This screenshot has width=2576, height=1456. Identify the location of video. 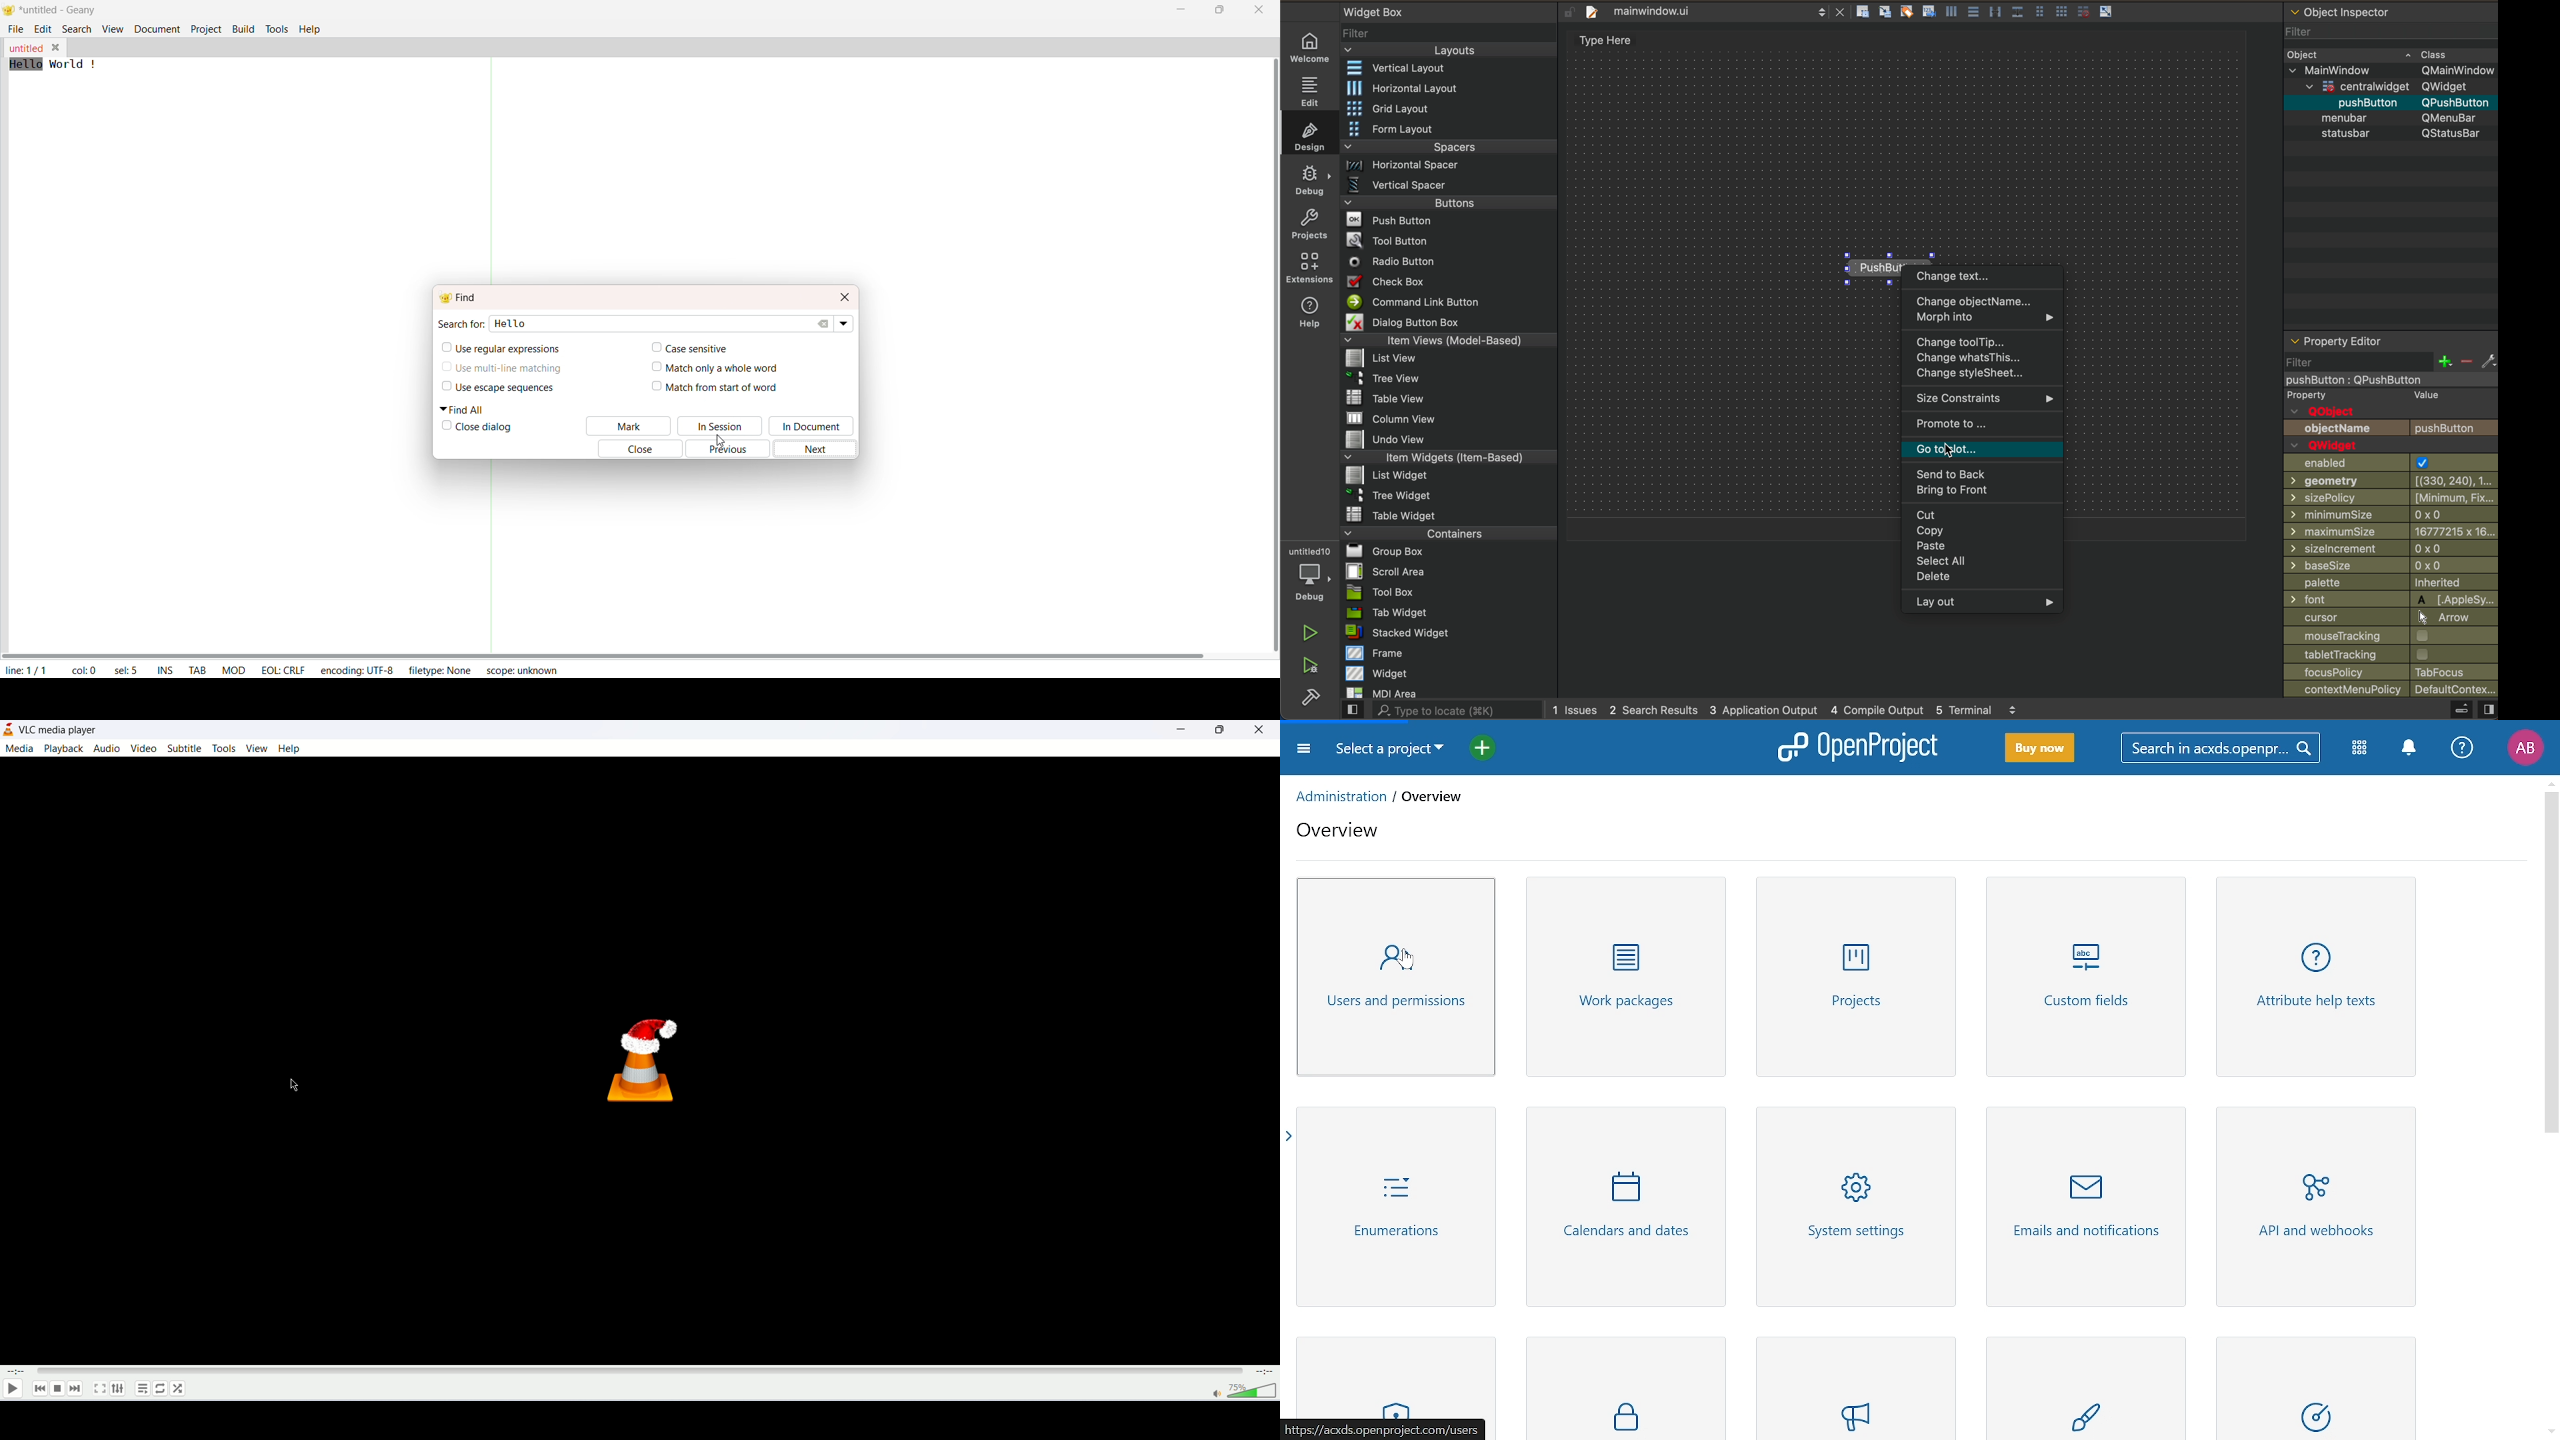
(142, 748).